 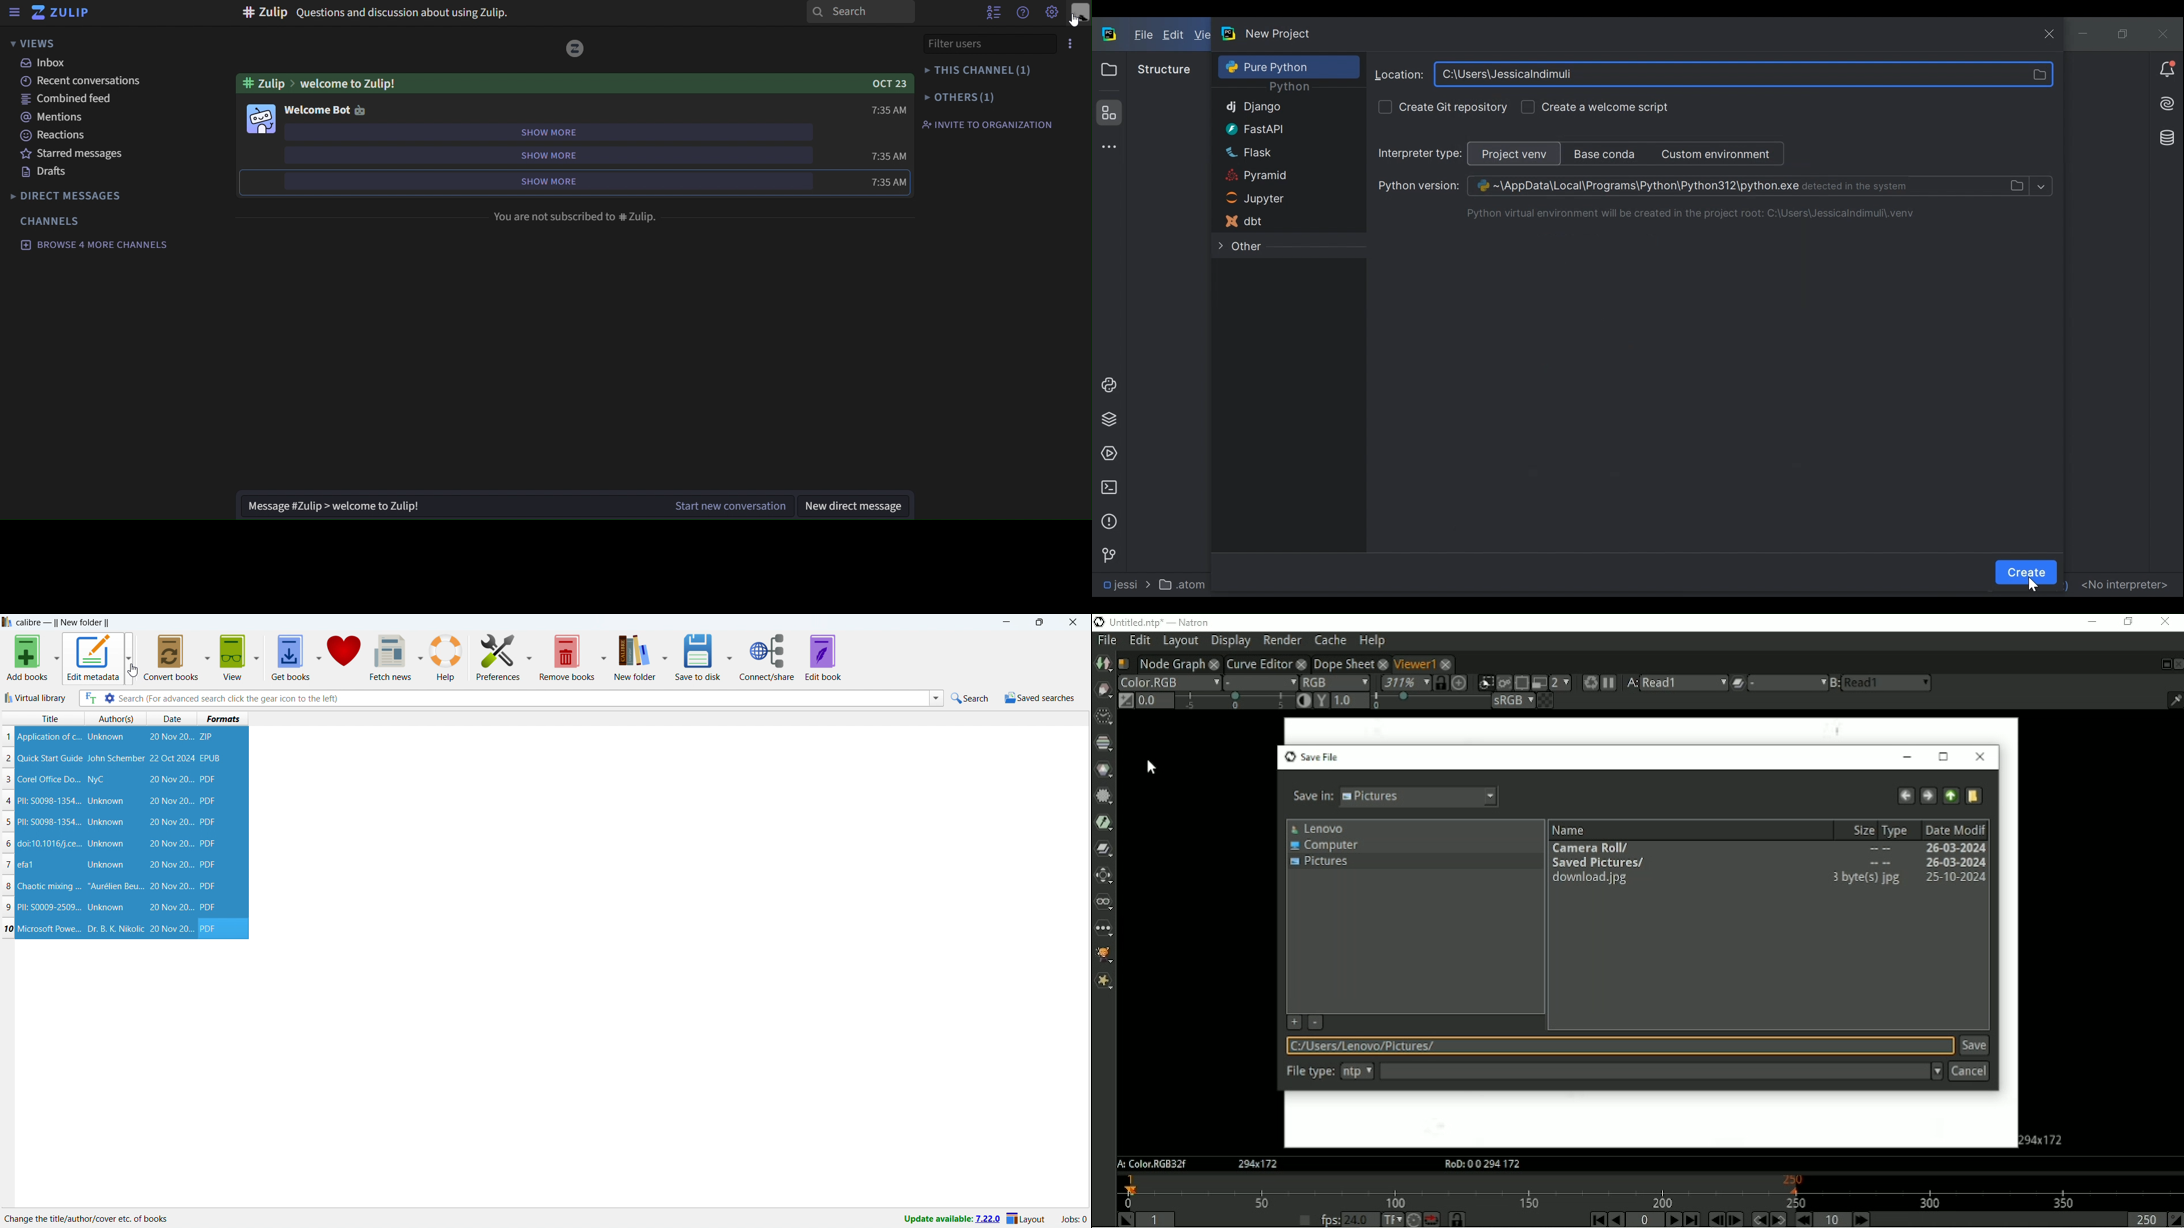 I want to click on add books options, so click(x=57, y=657).